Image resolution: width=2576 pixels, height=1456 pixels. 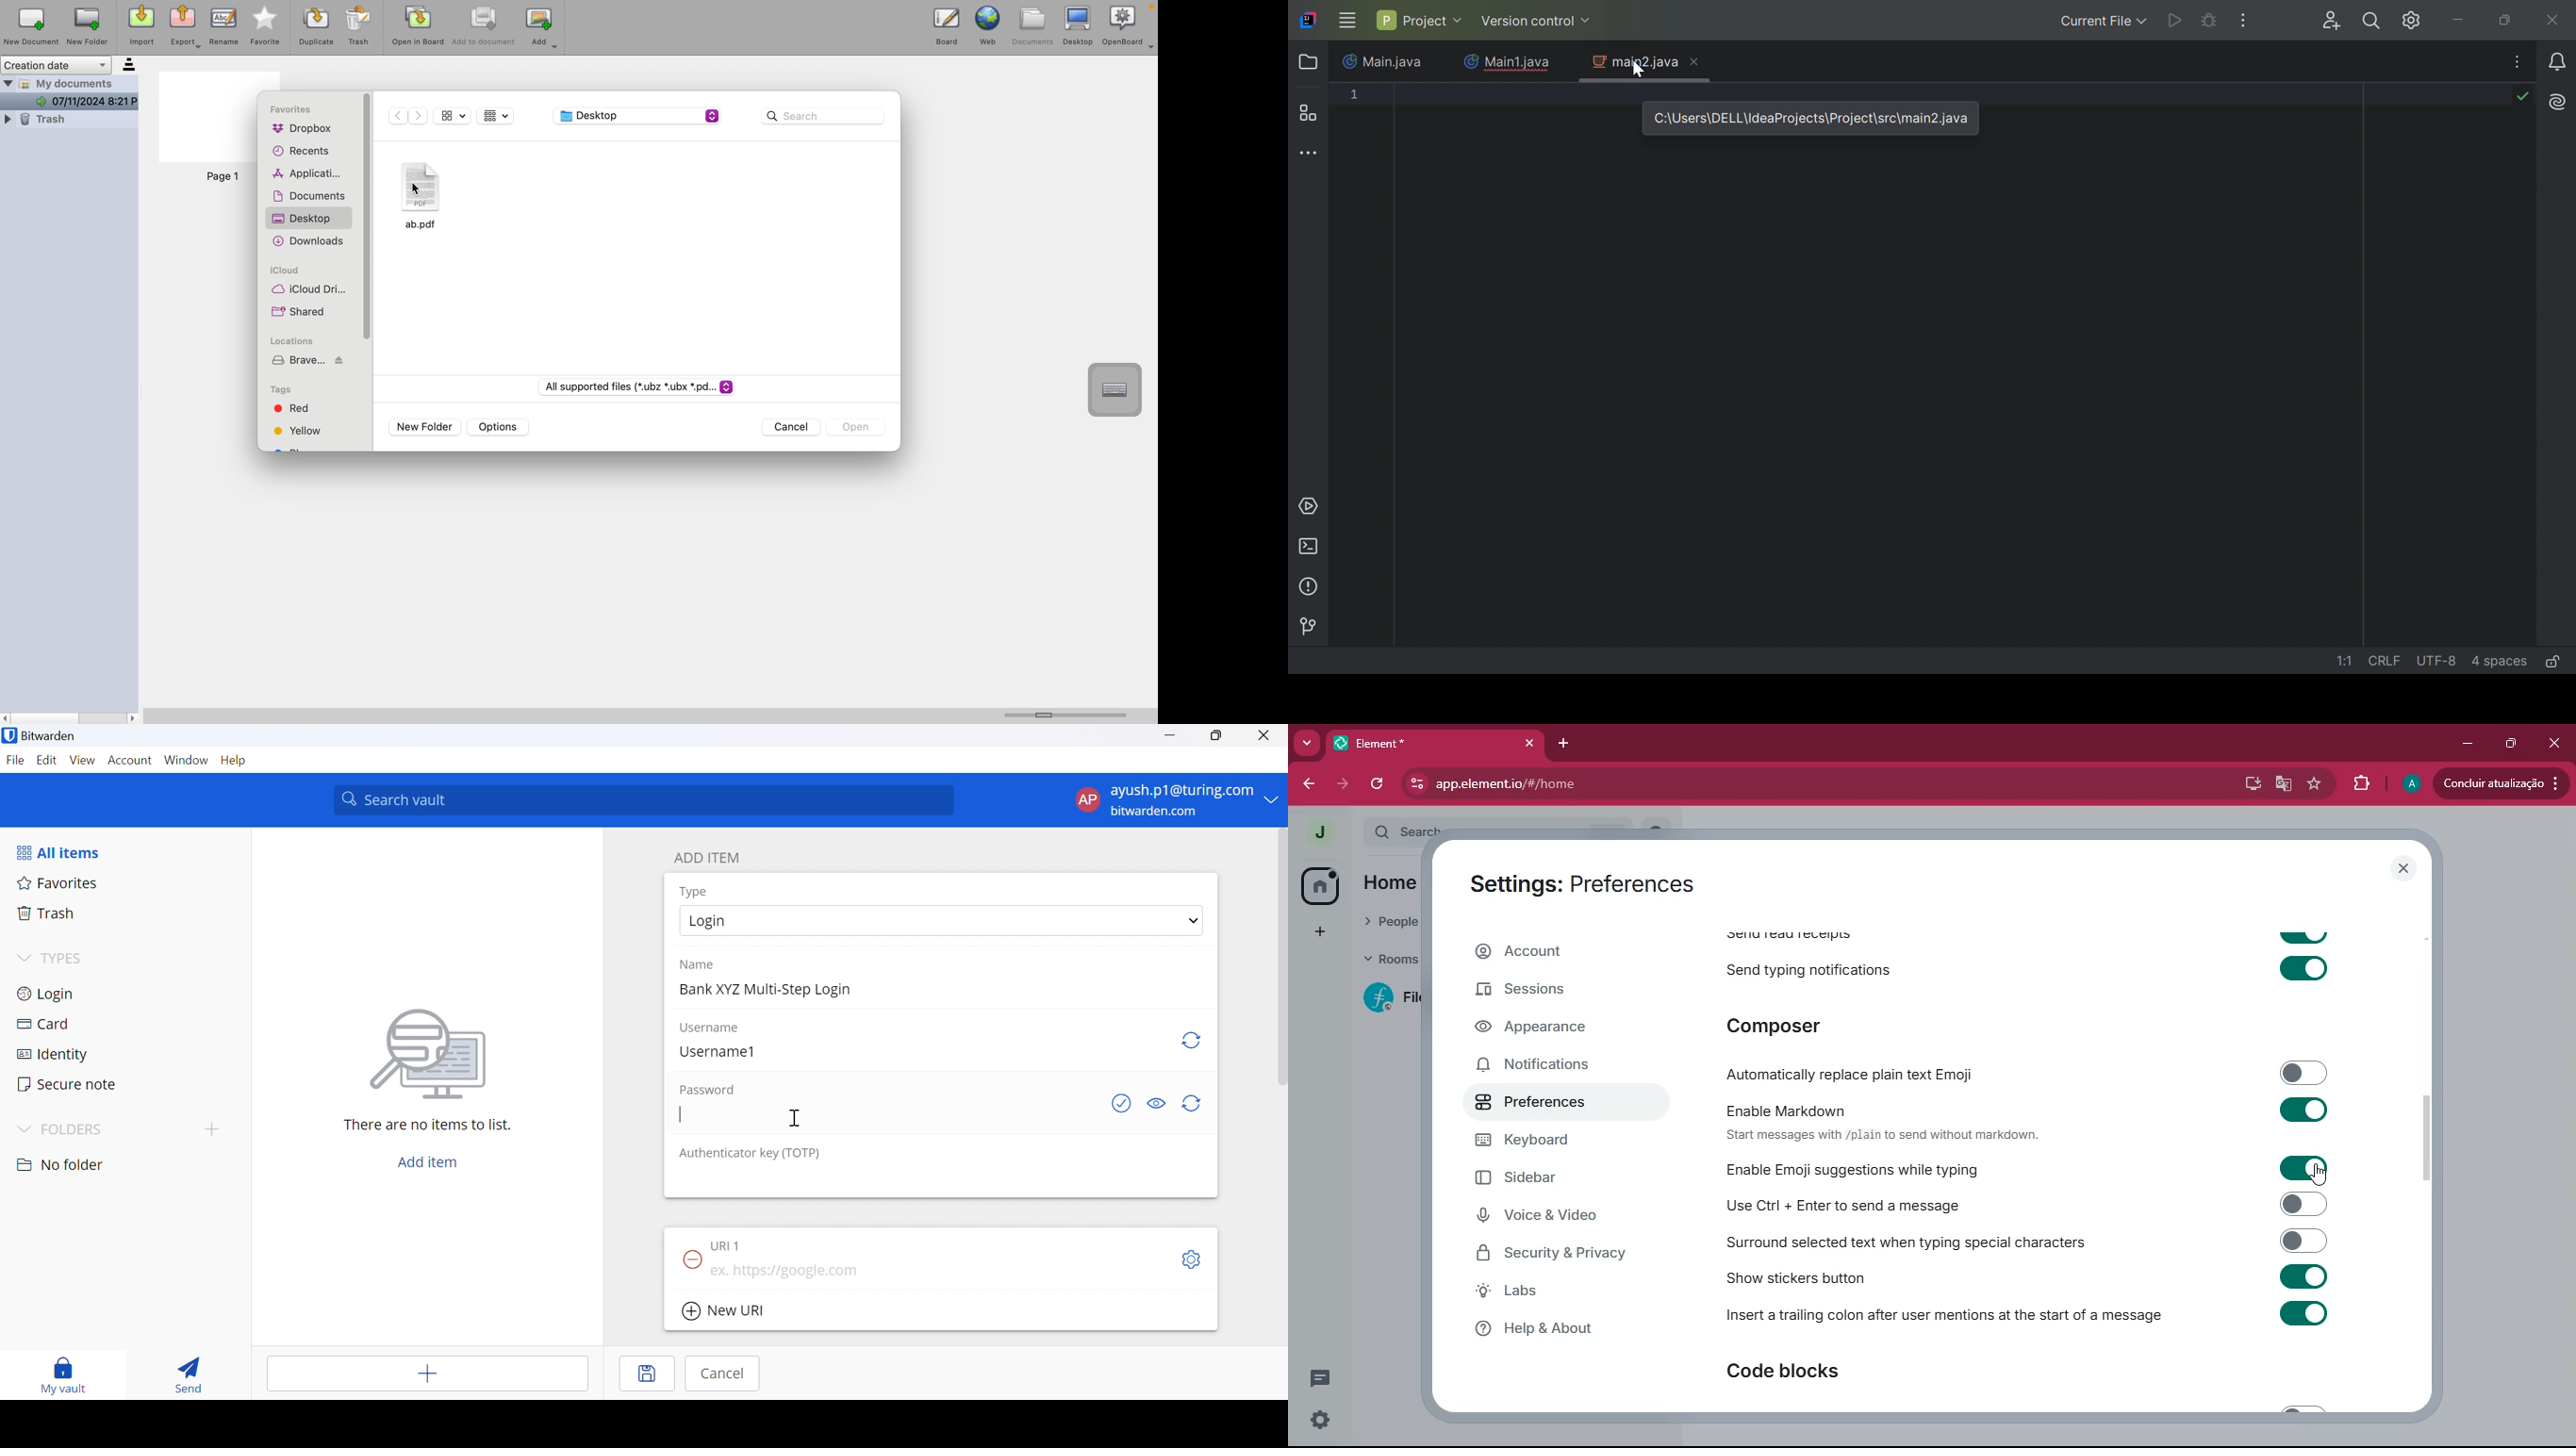 I want to click on forward, so click(x=1340, y=783).